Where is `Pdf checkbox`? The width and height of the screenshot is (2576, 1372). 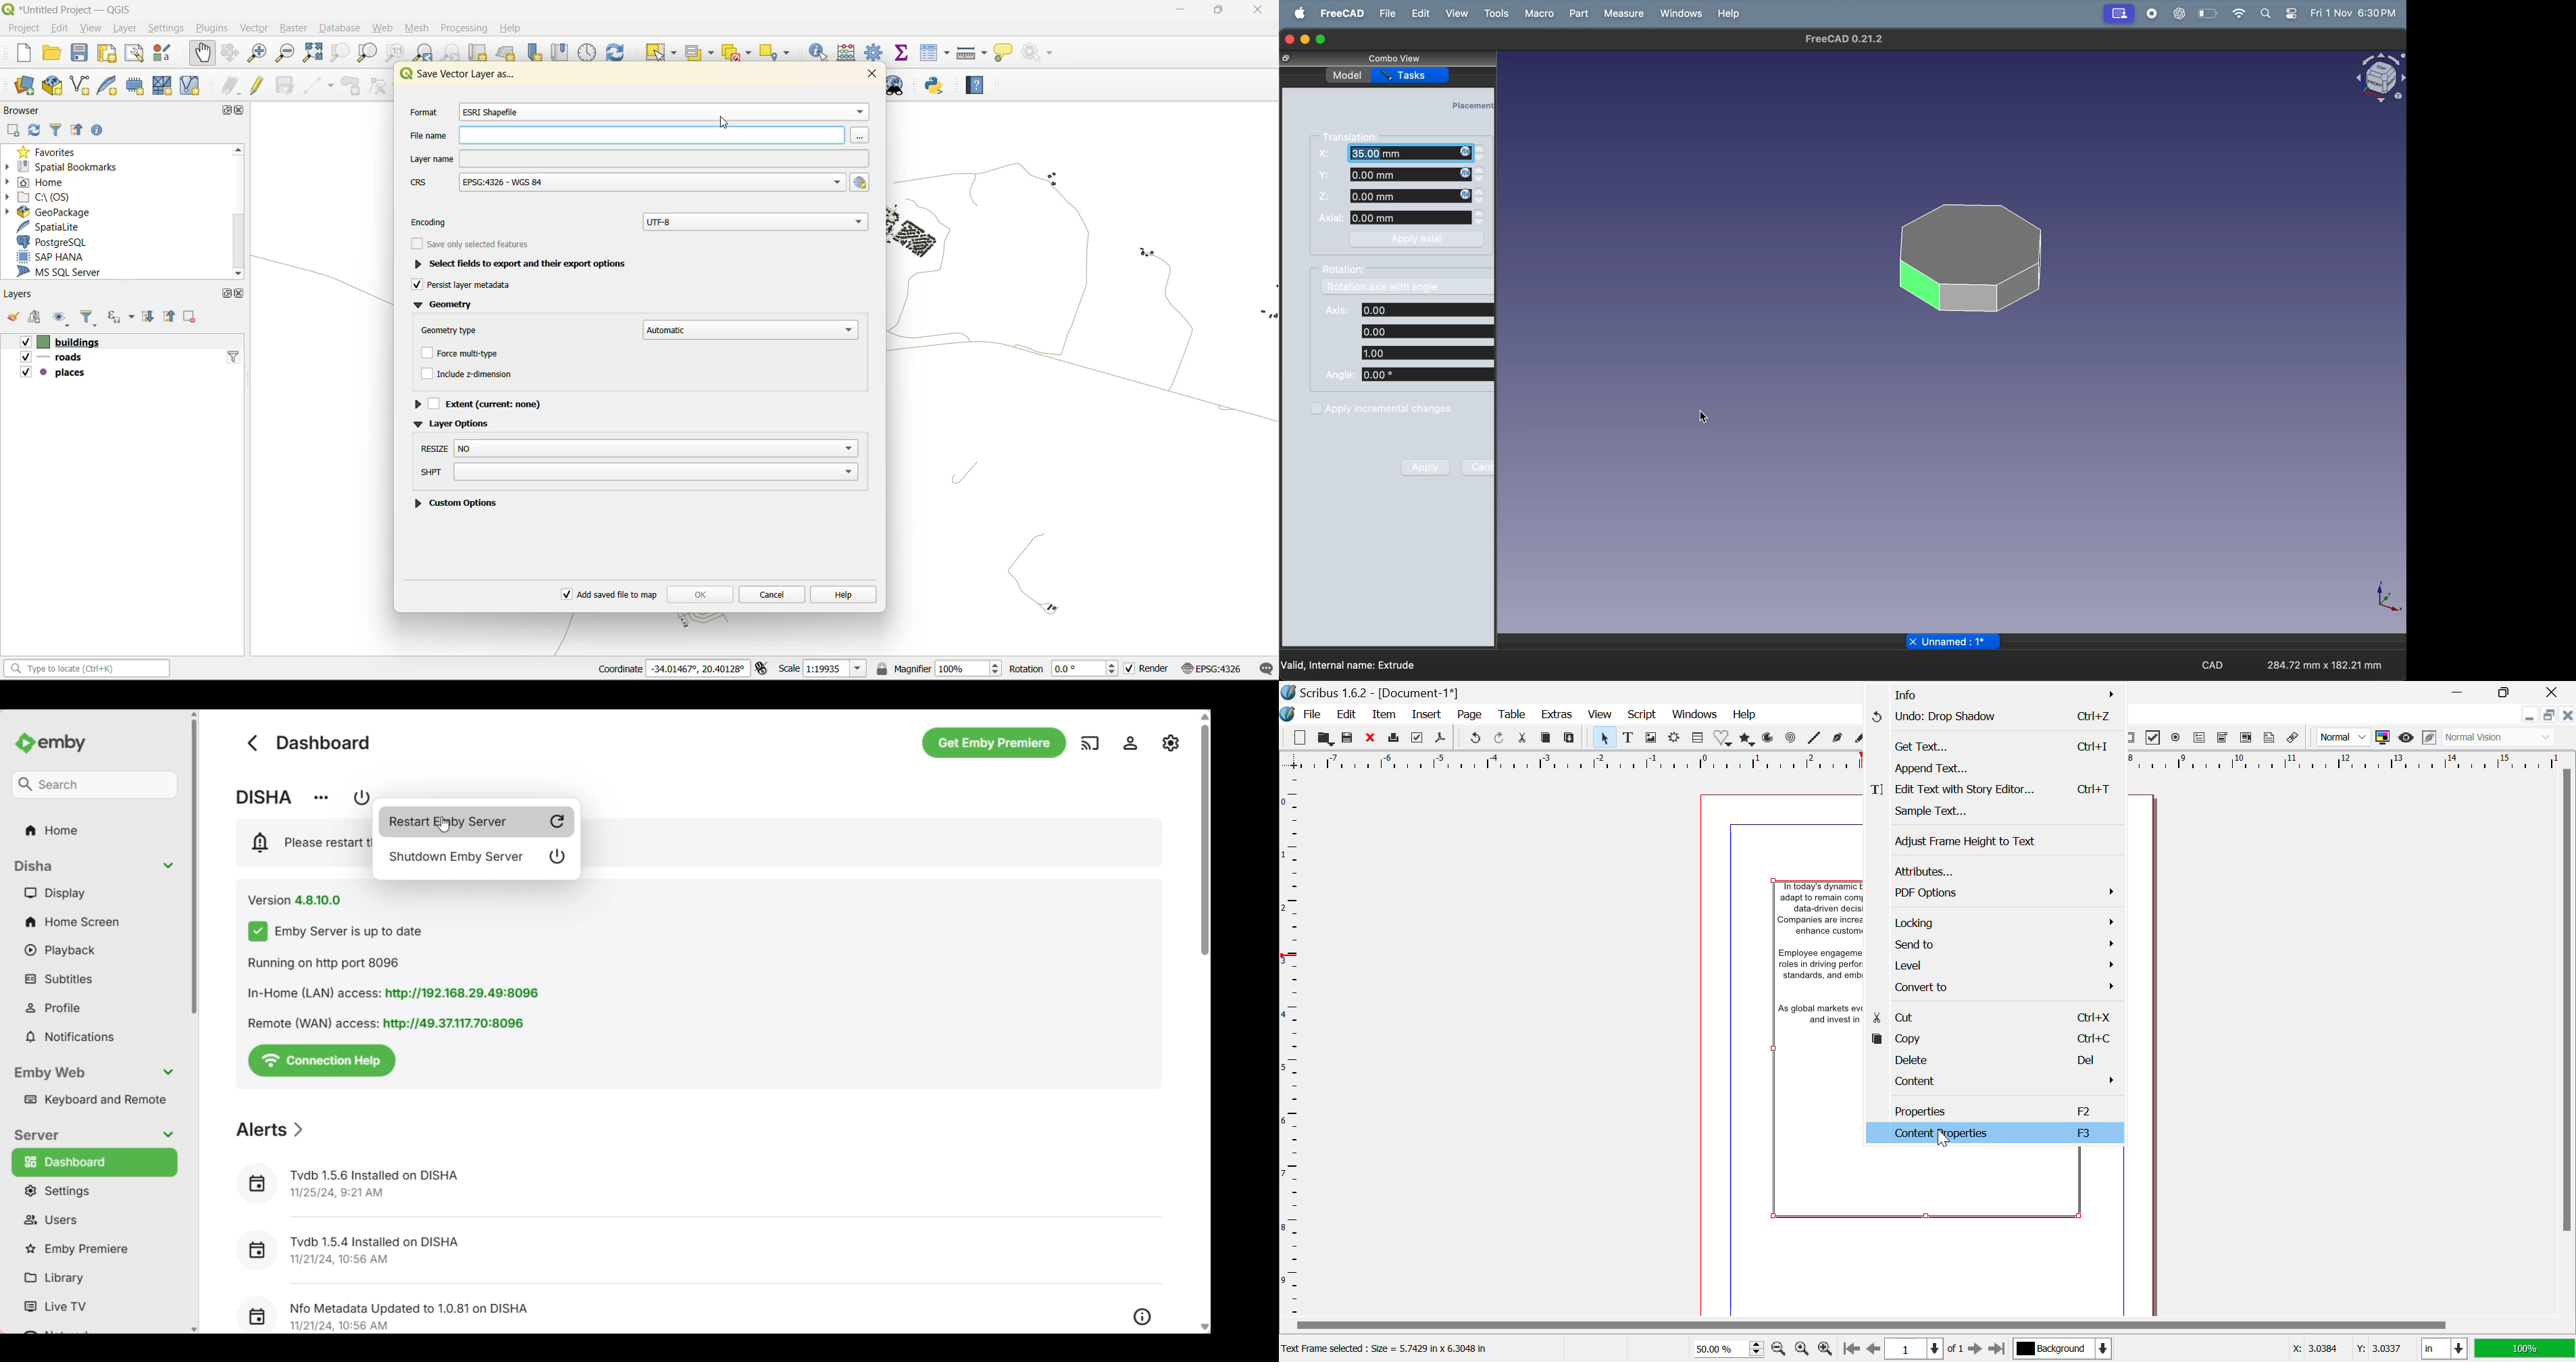 Pdf checkbox is located at coordinates (2154, 738).